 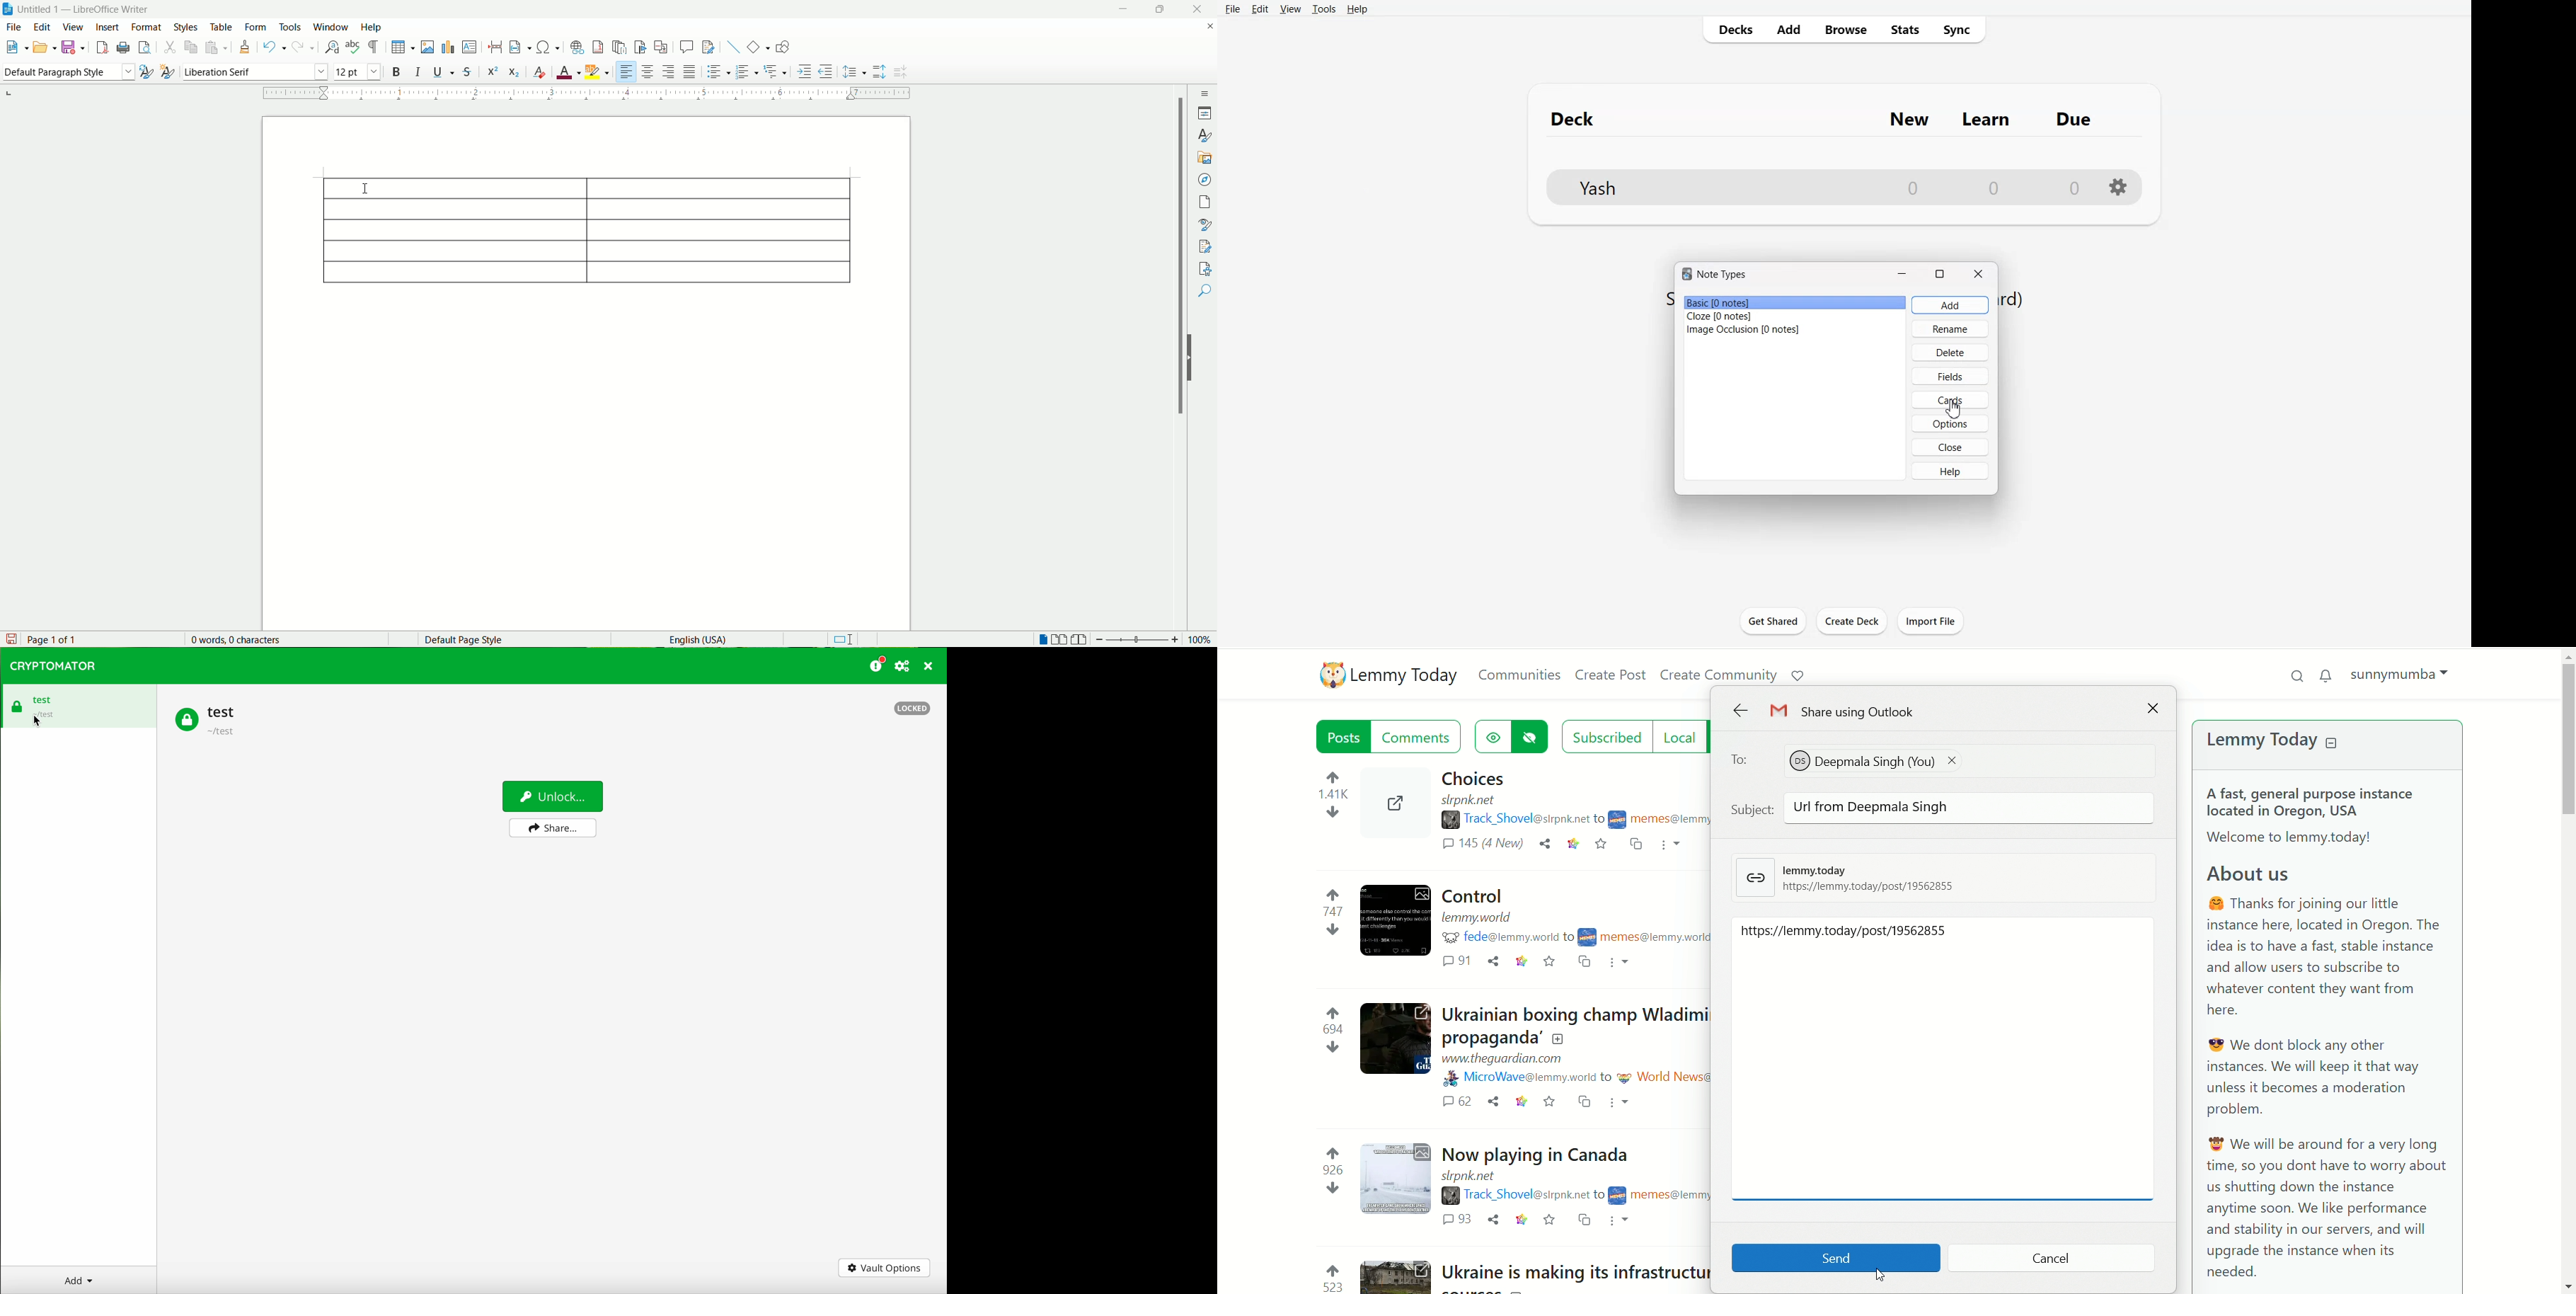 I want to click on Get Shared, so click(x=1773, y=620).